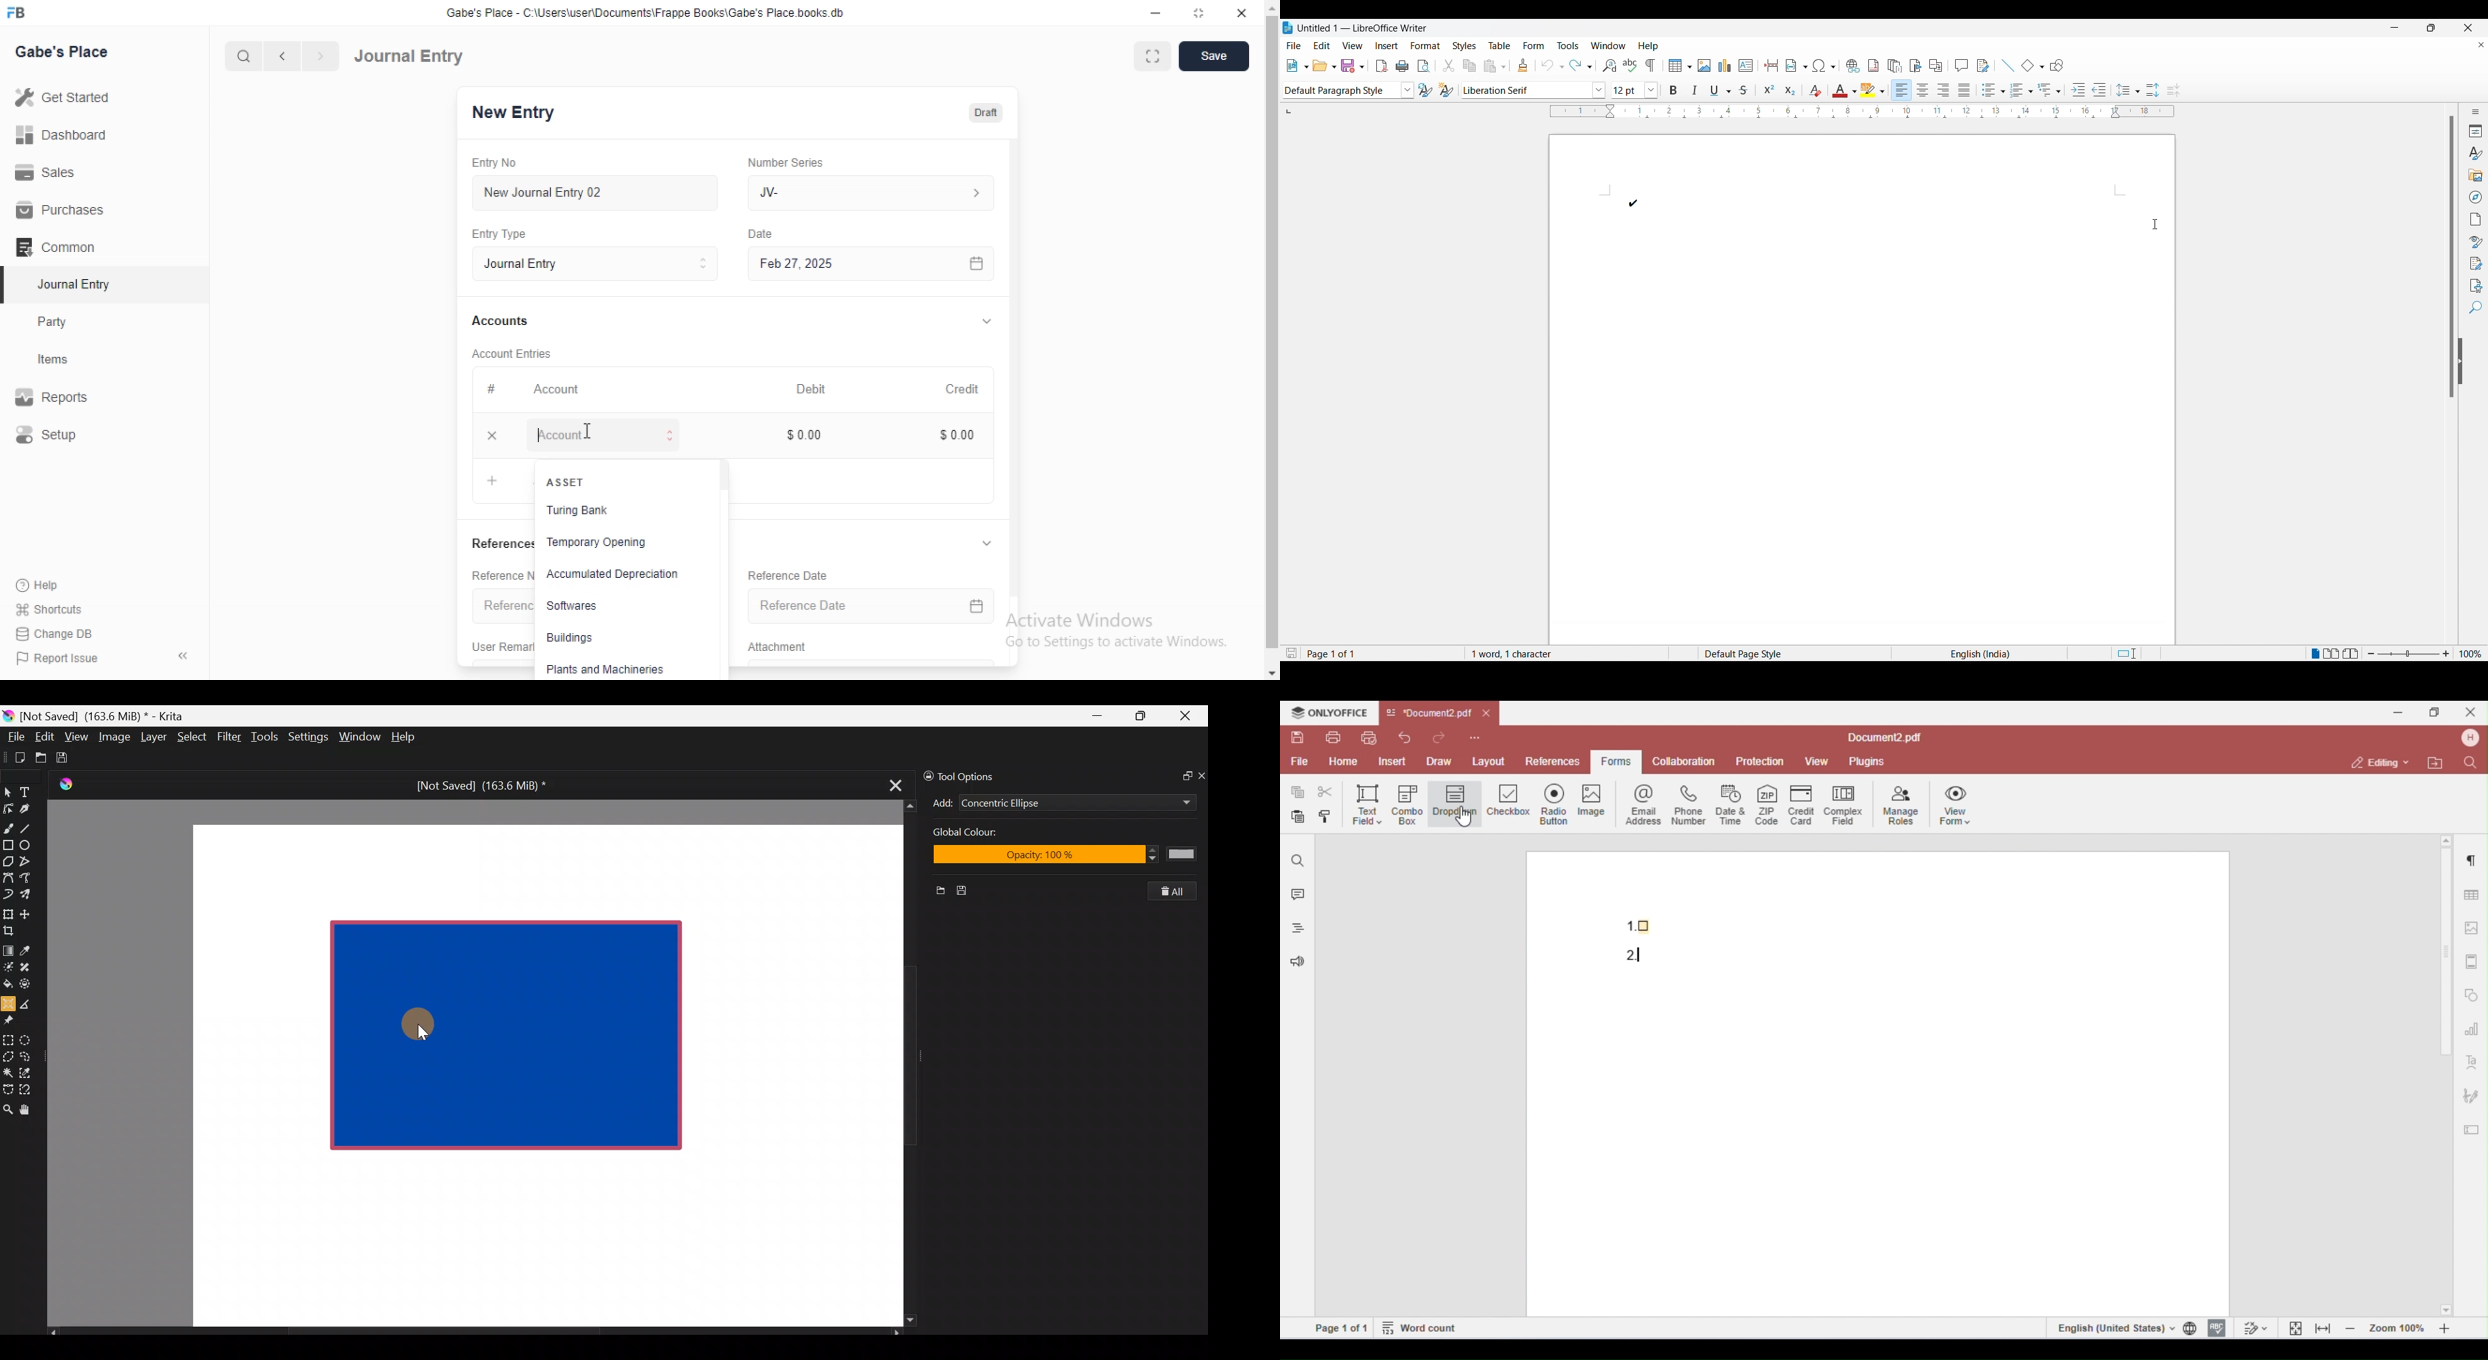 This screenshot has width=2492, height=1372. I want to click on Hide, so click(990, 544).